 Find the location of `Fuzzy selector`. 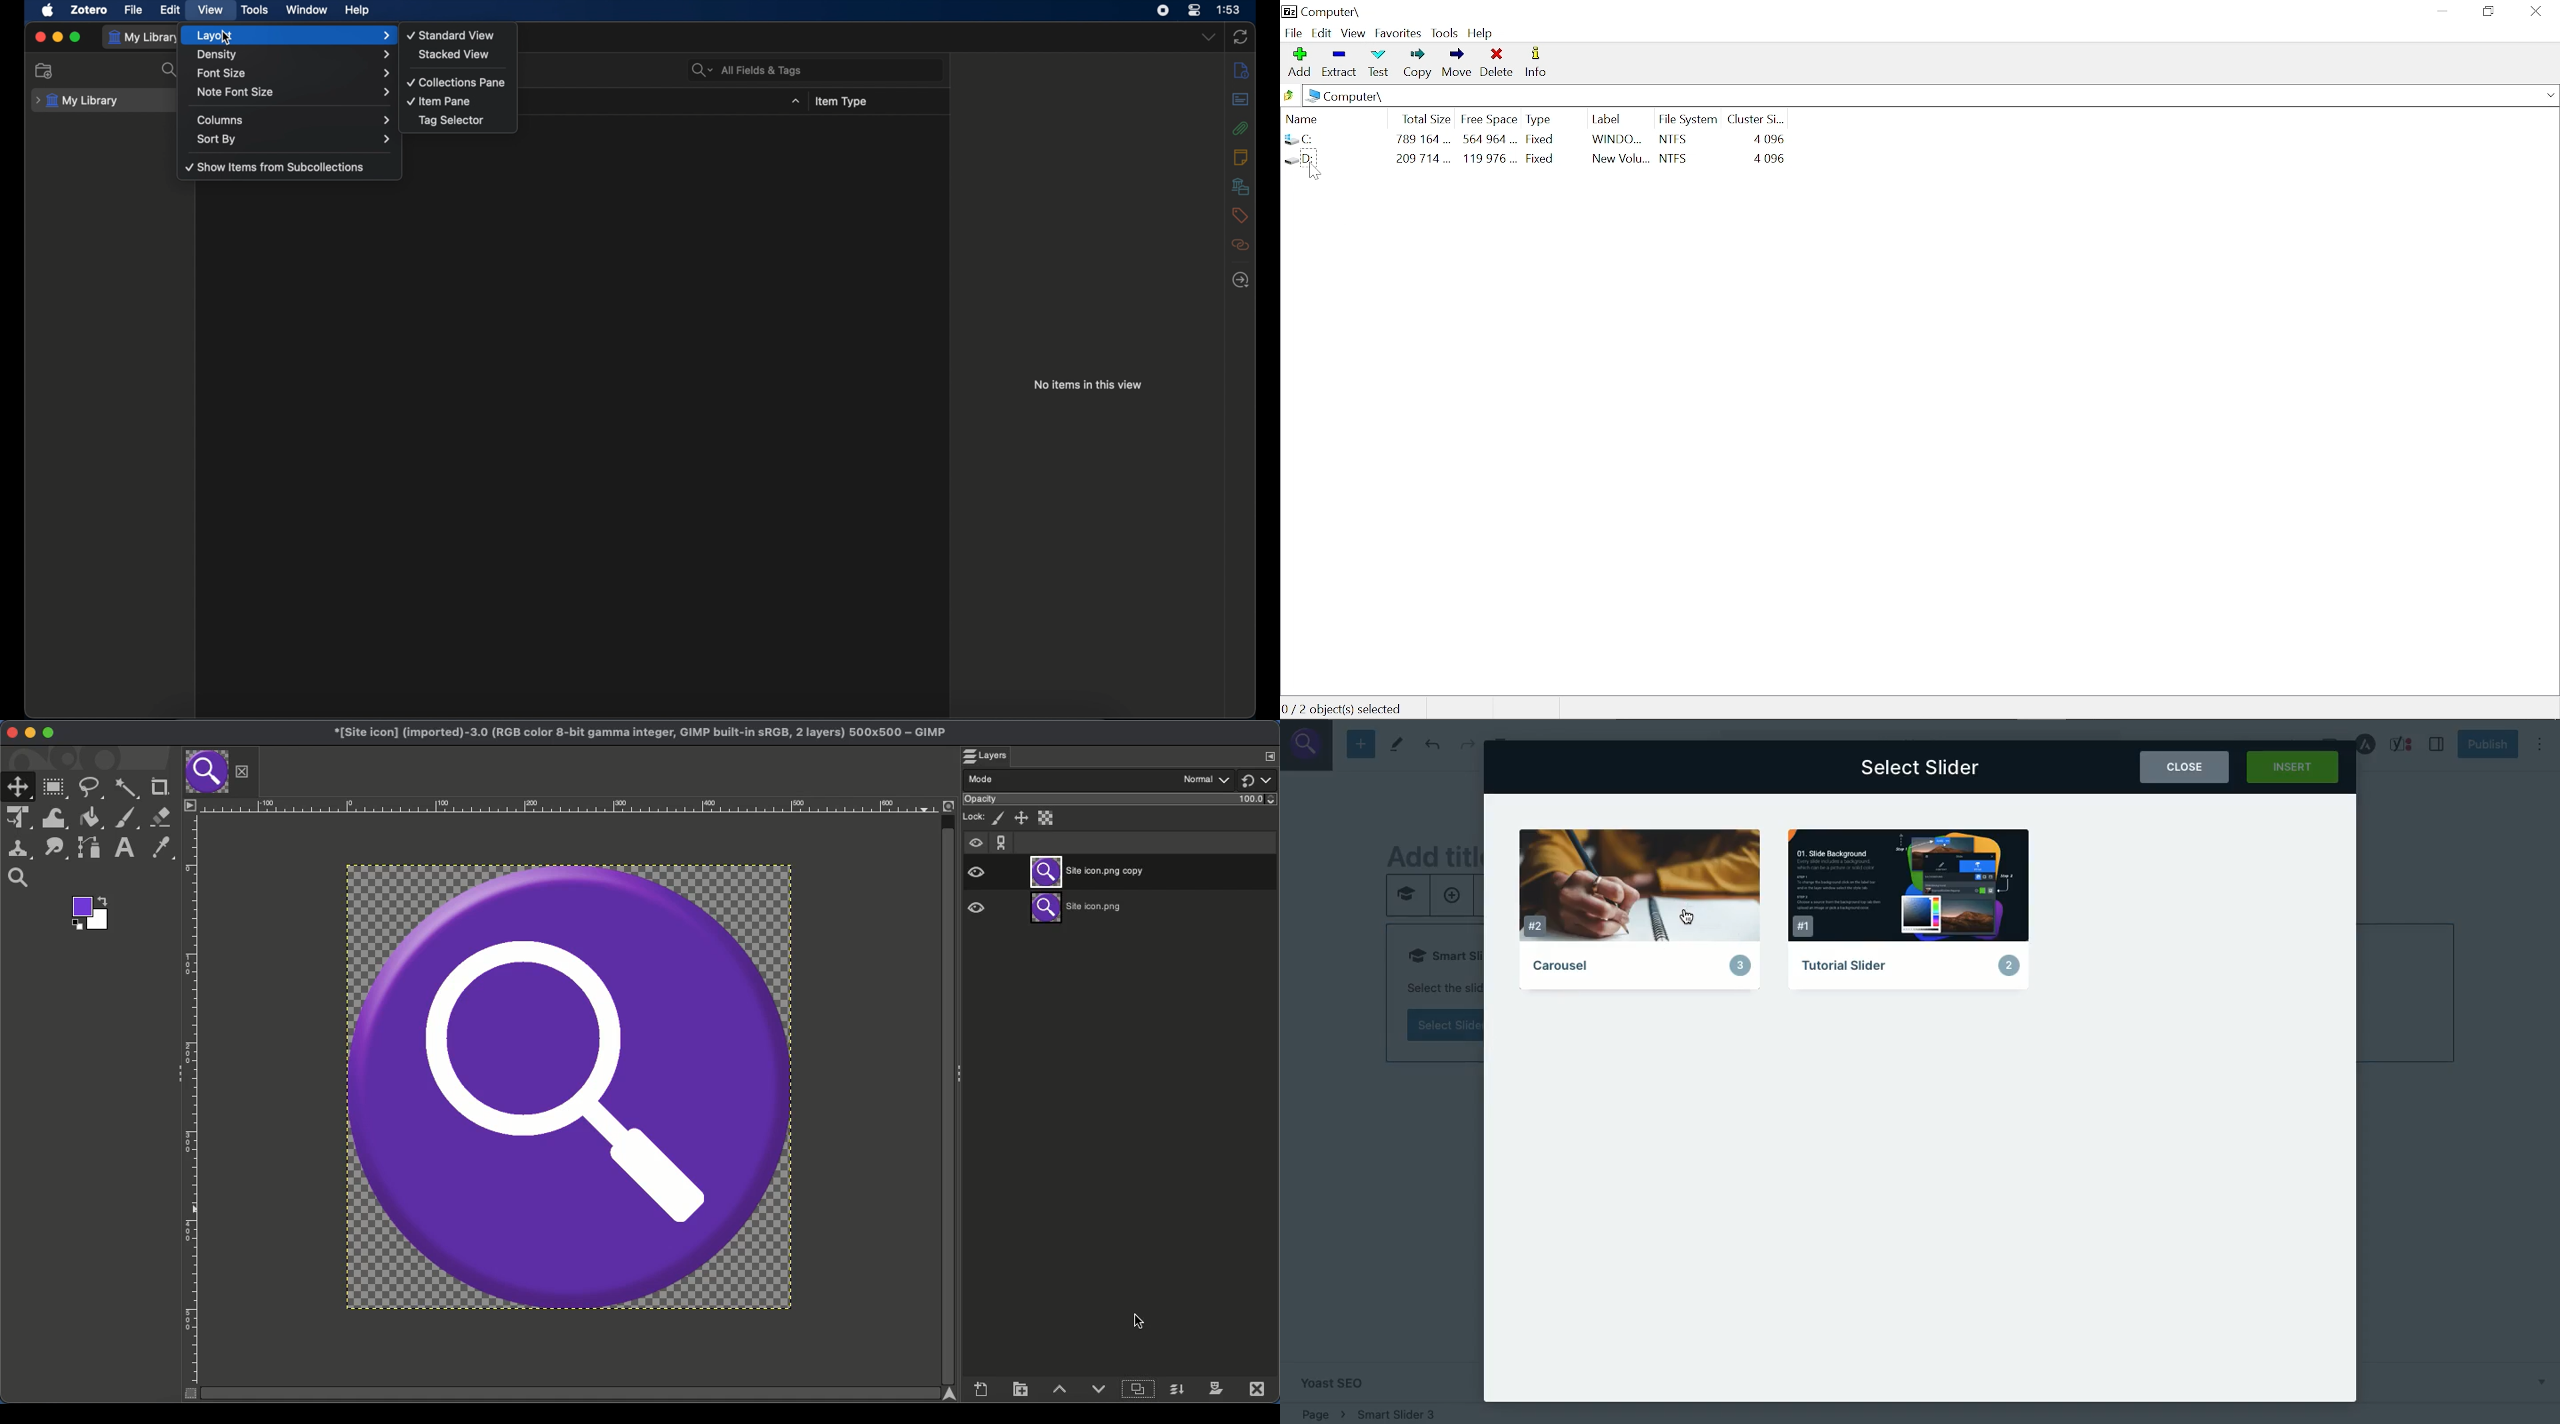

Fuzzy selector is located at coordinates (128, 788).